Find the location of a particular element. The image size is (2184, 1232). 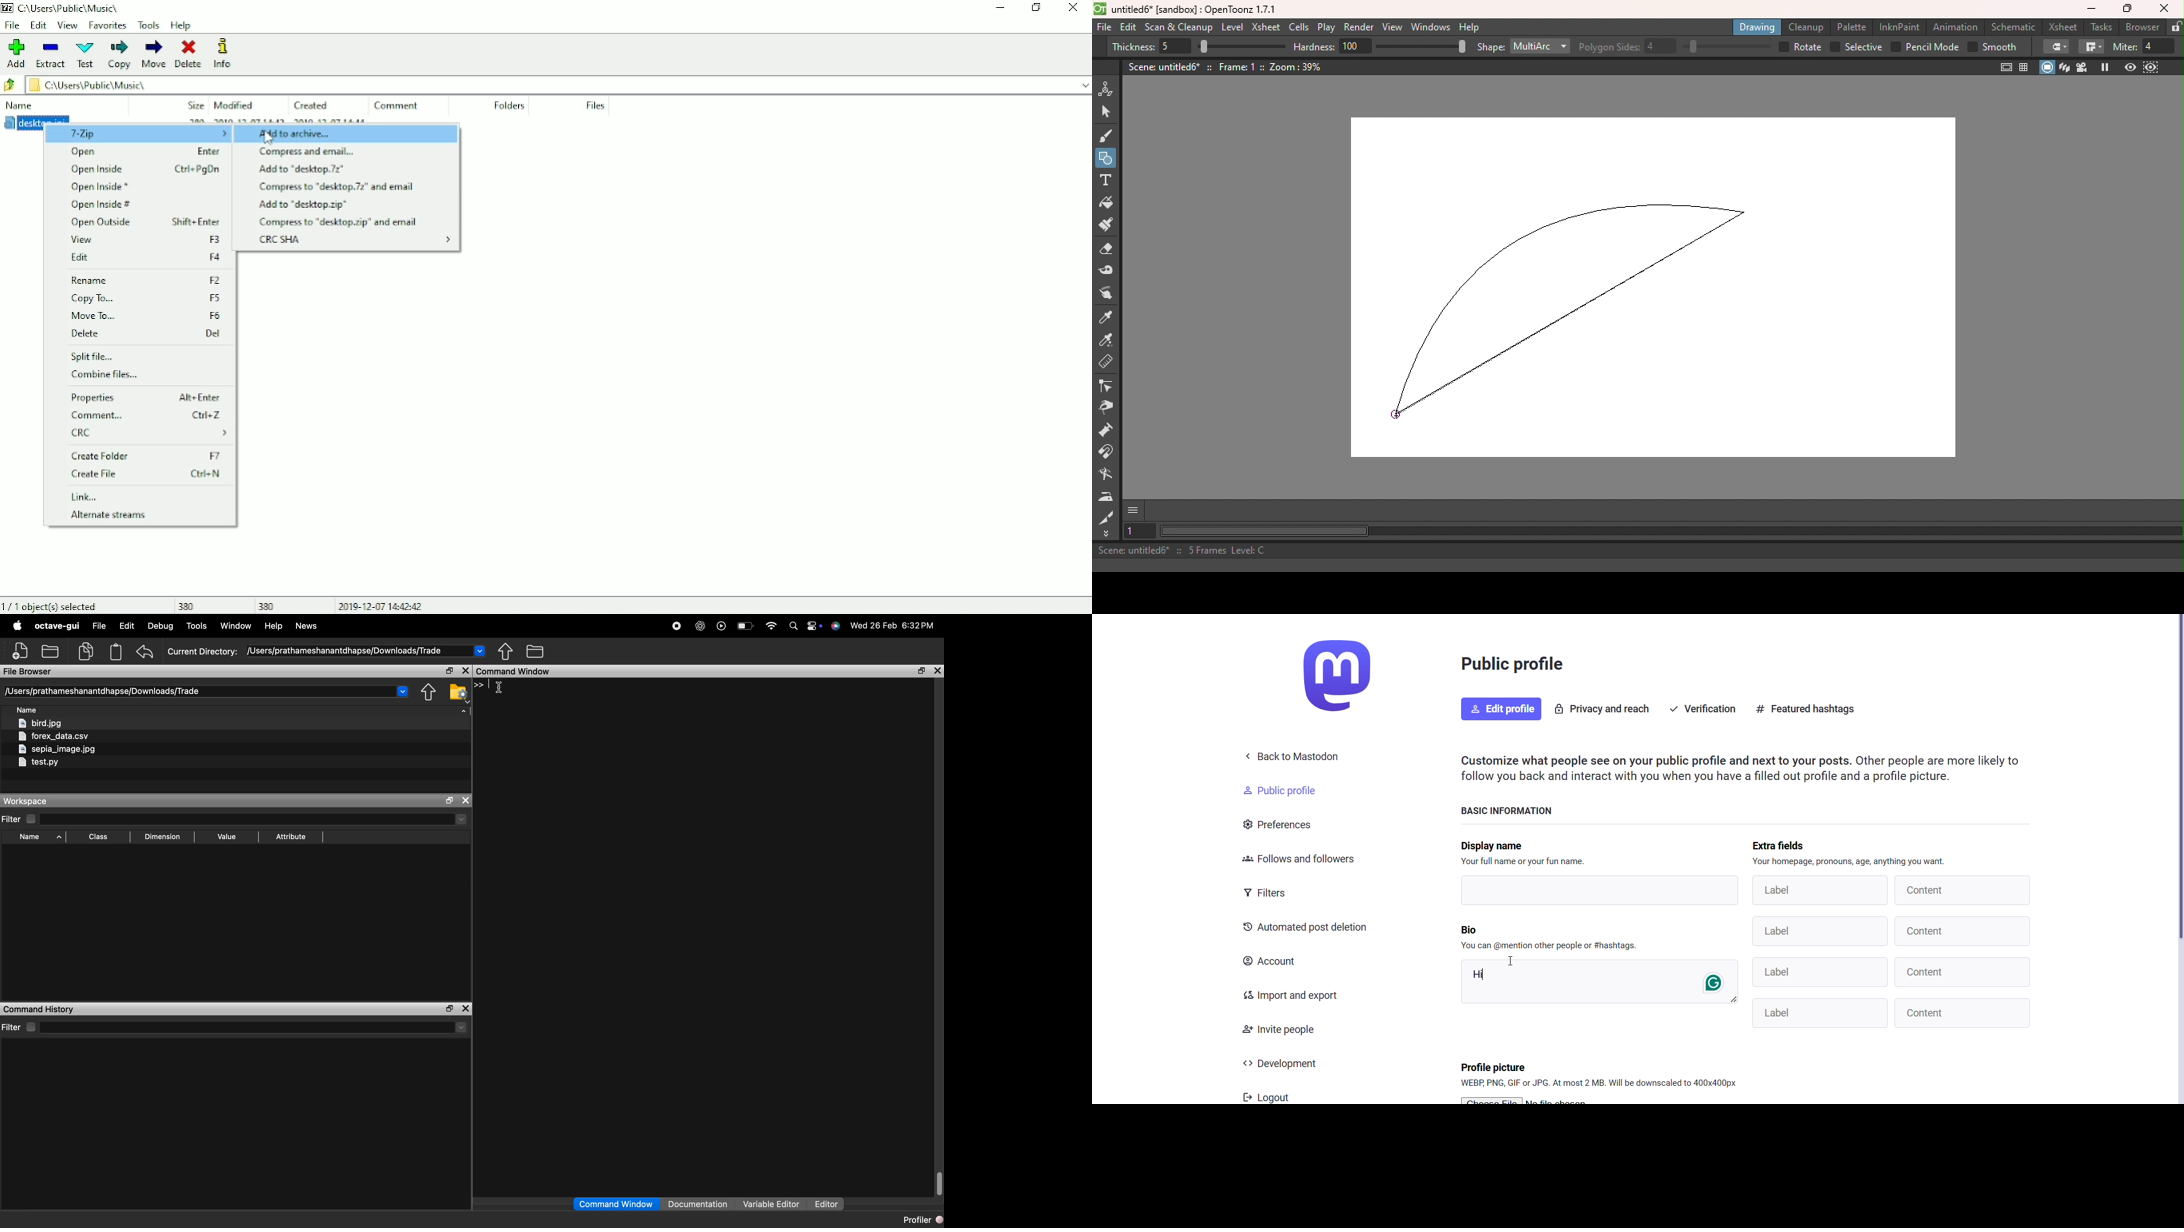

window is located at coordinates (236, 626).